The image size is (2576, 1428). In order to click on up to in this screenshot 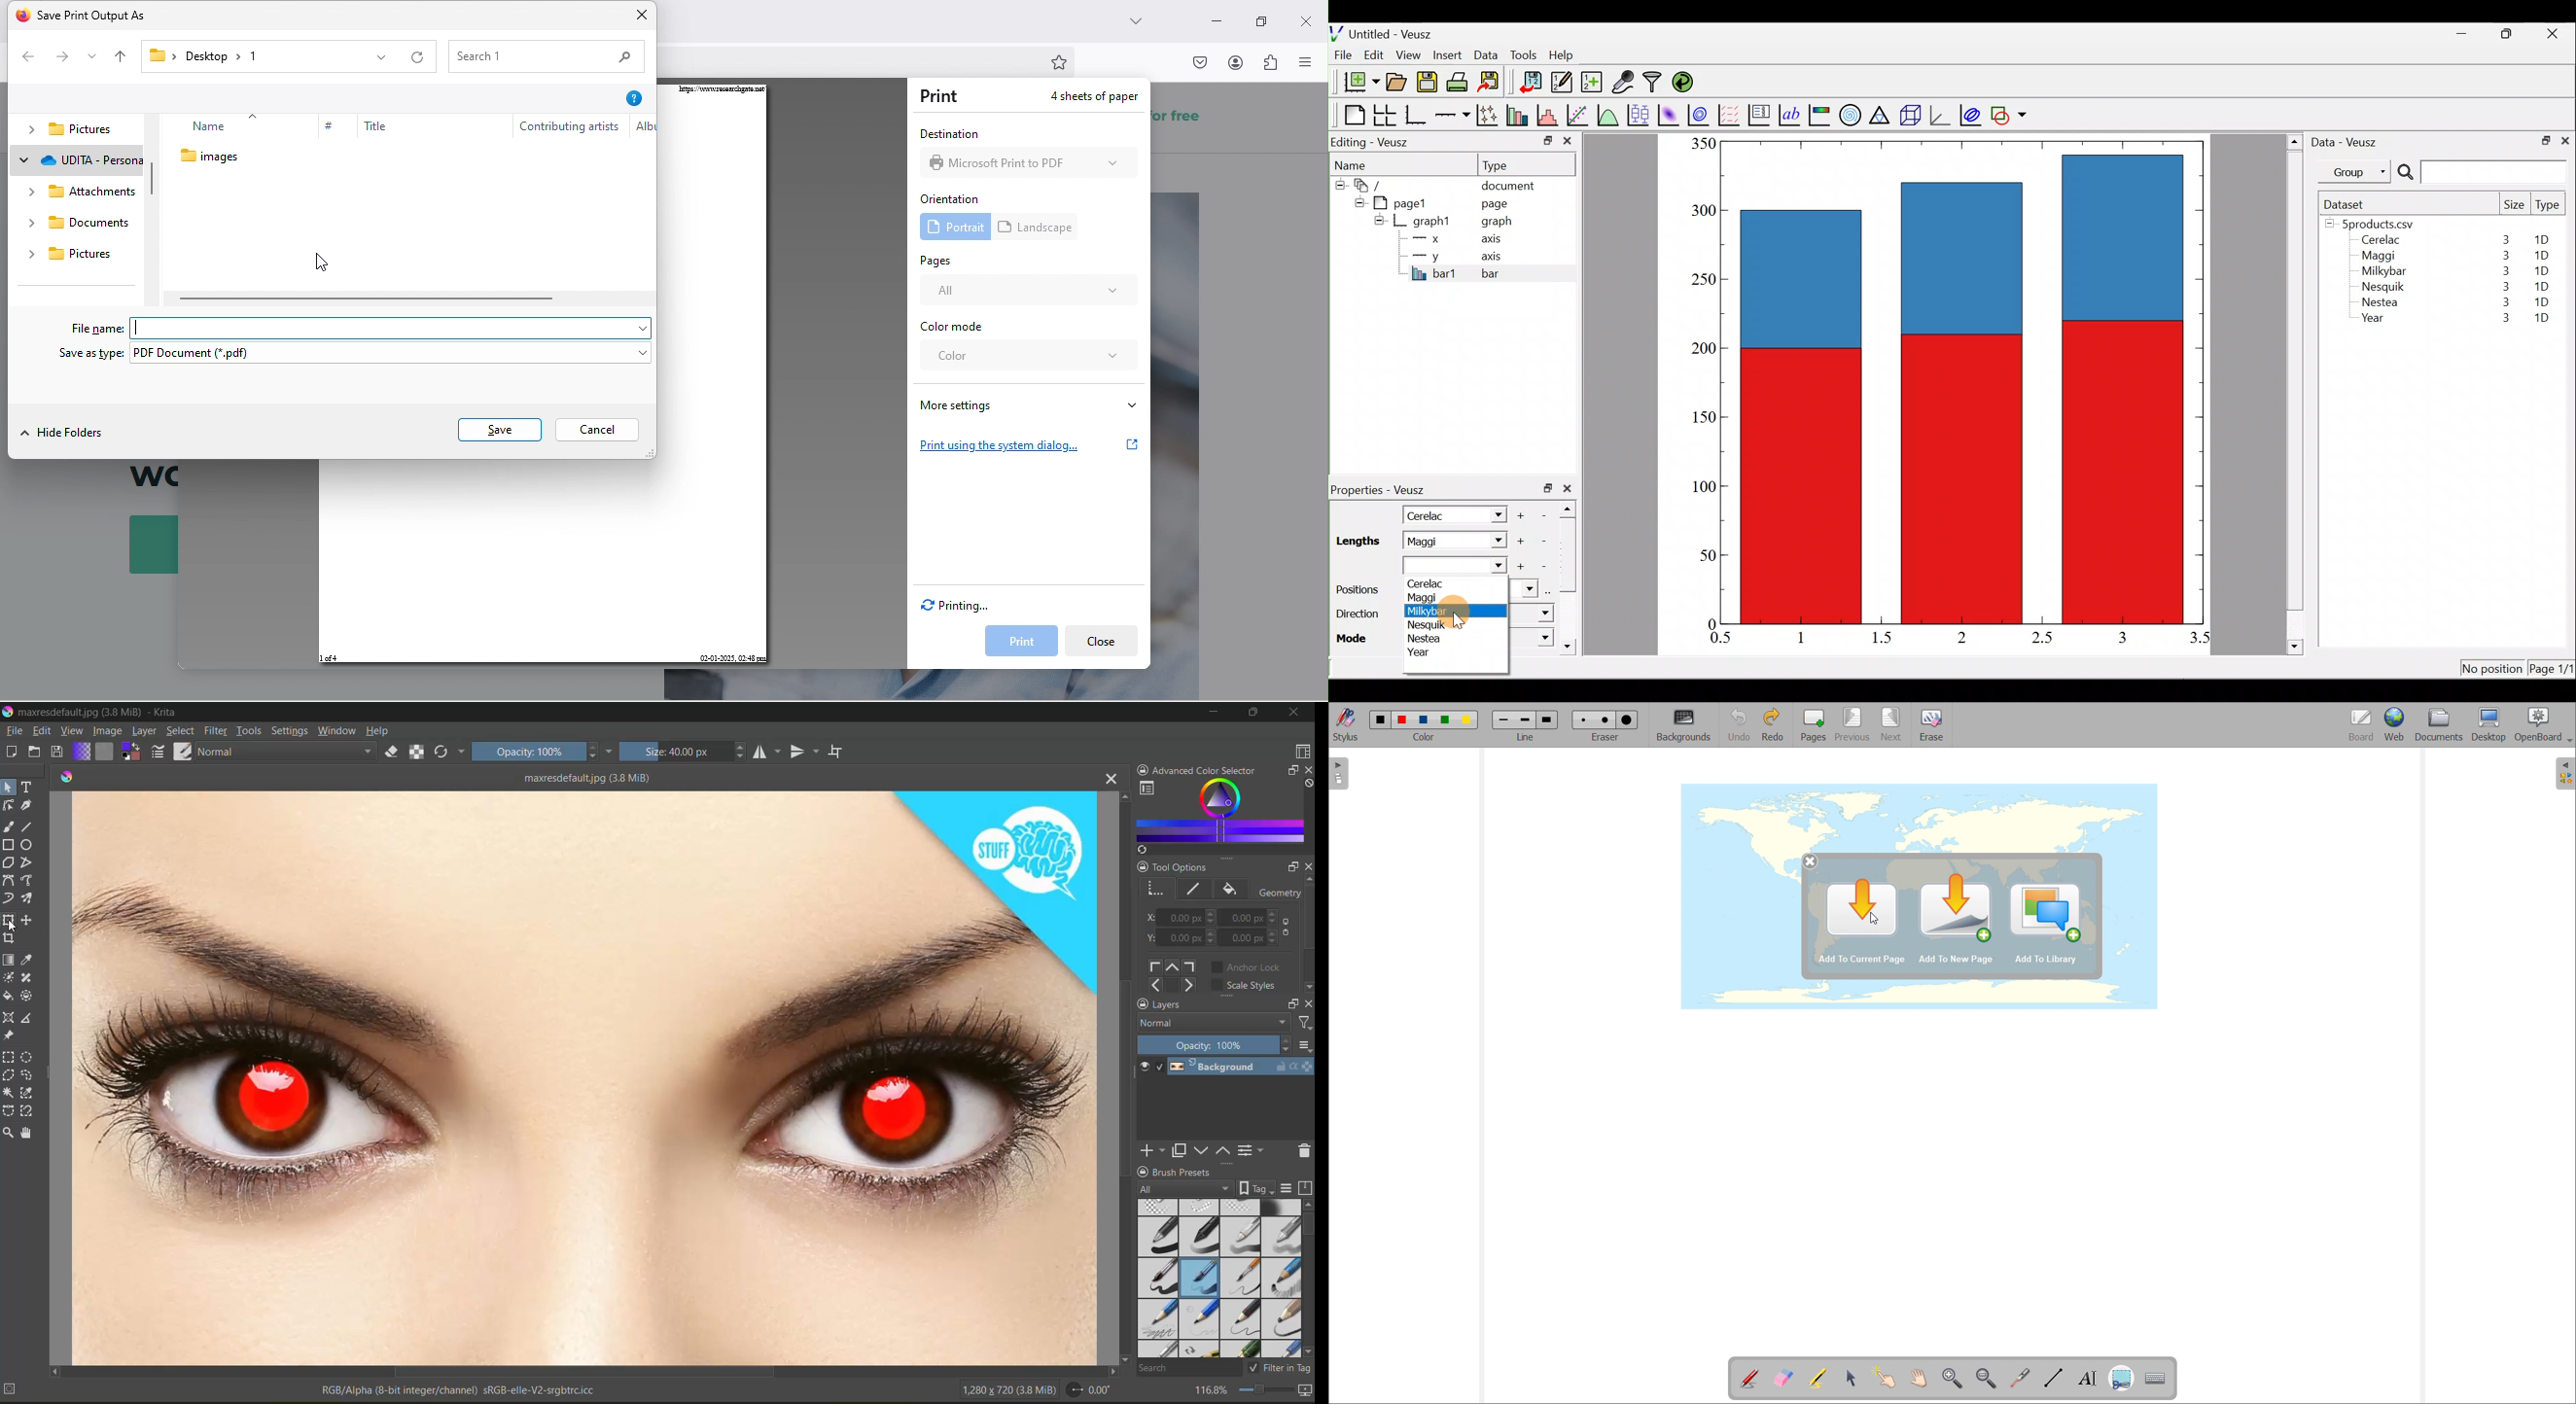, I will do `click(123, 59)`.